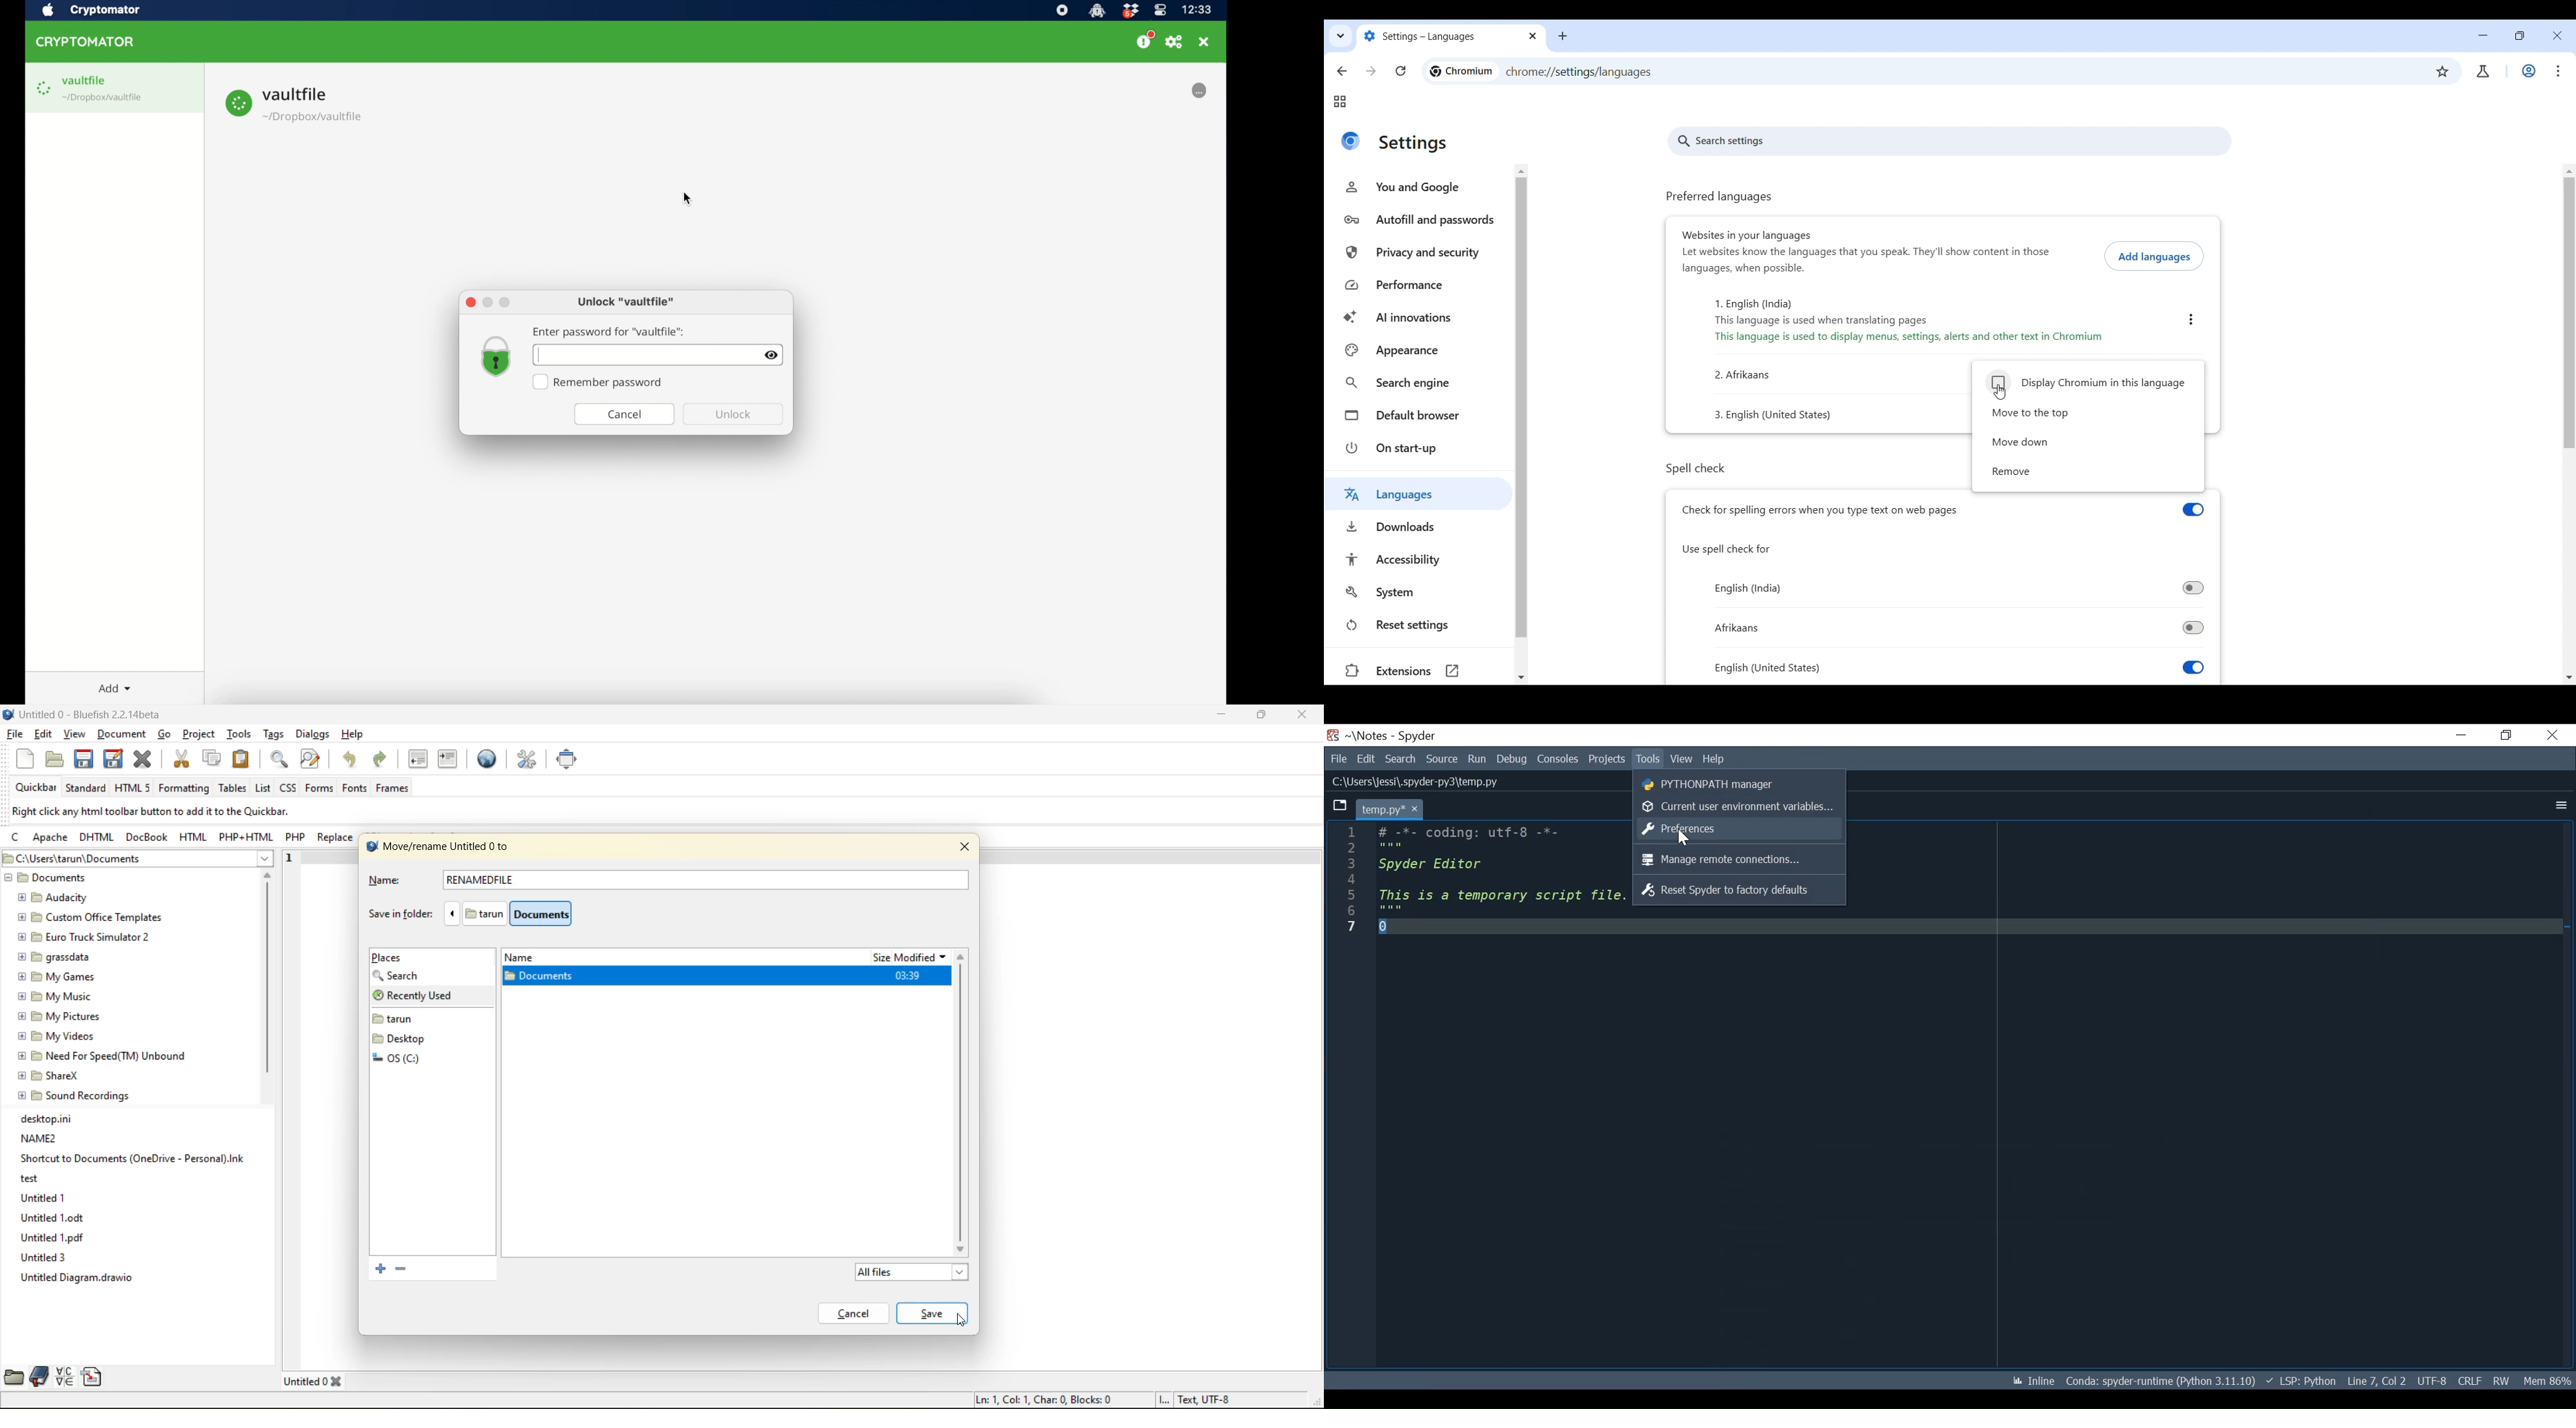 The height and width of the screenshot is (1428, 2576). What do you see at coordinates (2472, 1379) in the screenshot?
I see `File EQL Status` at bounding box center [2472, 1379].